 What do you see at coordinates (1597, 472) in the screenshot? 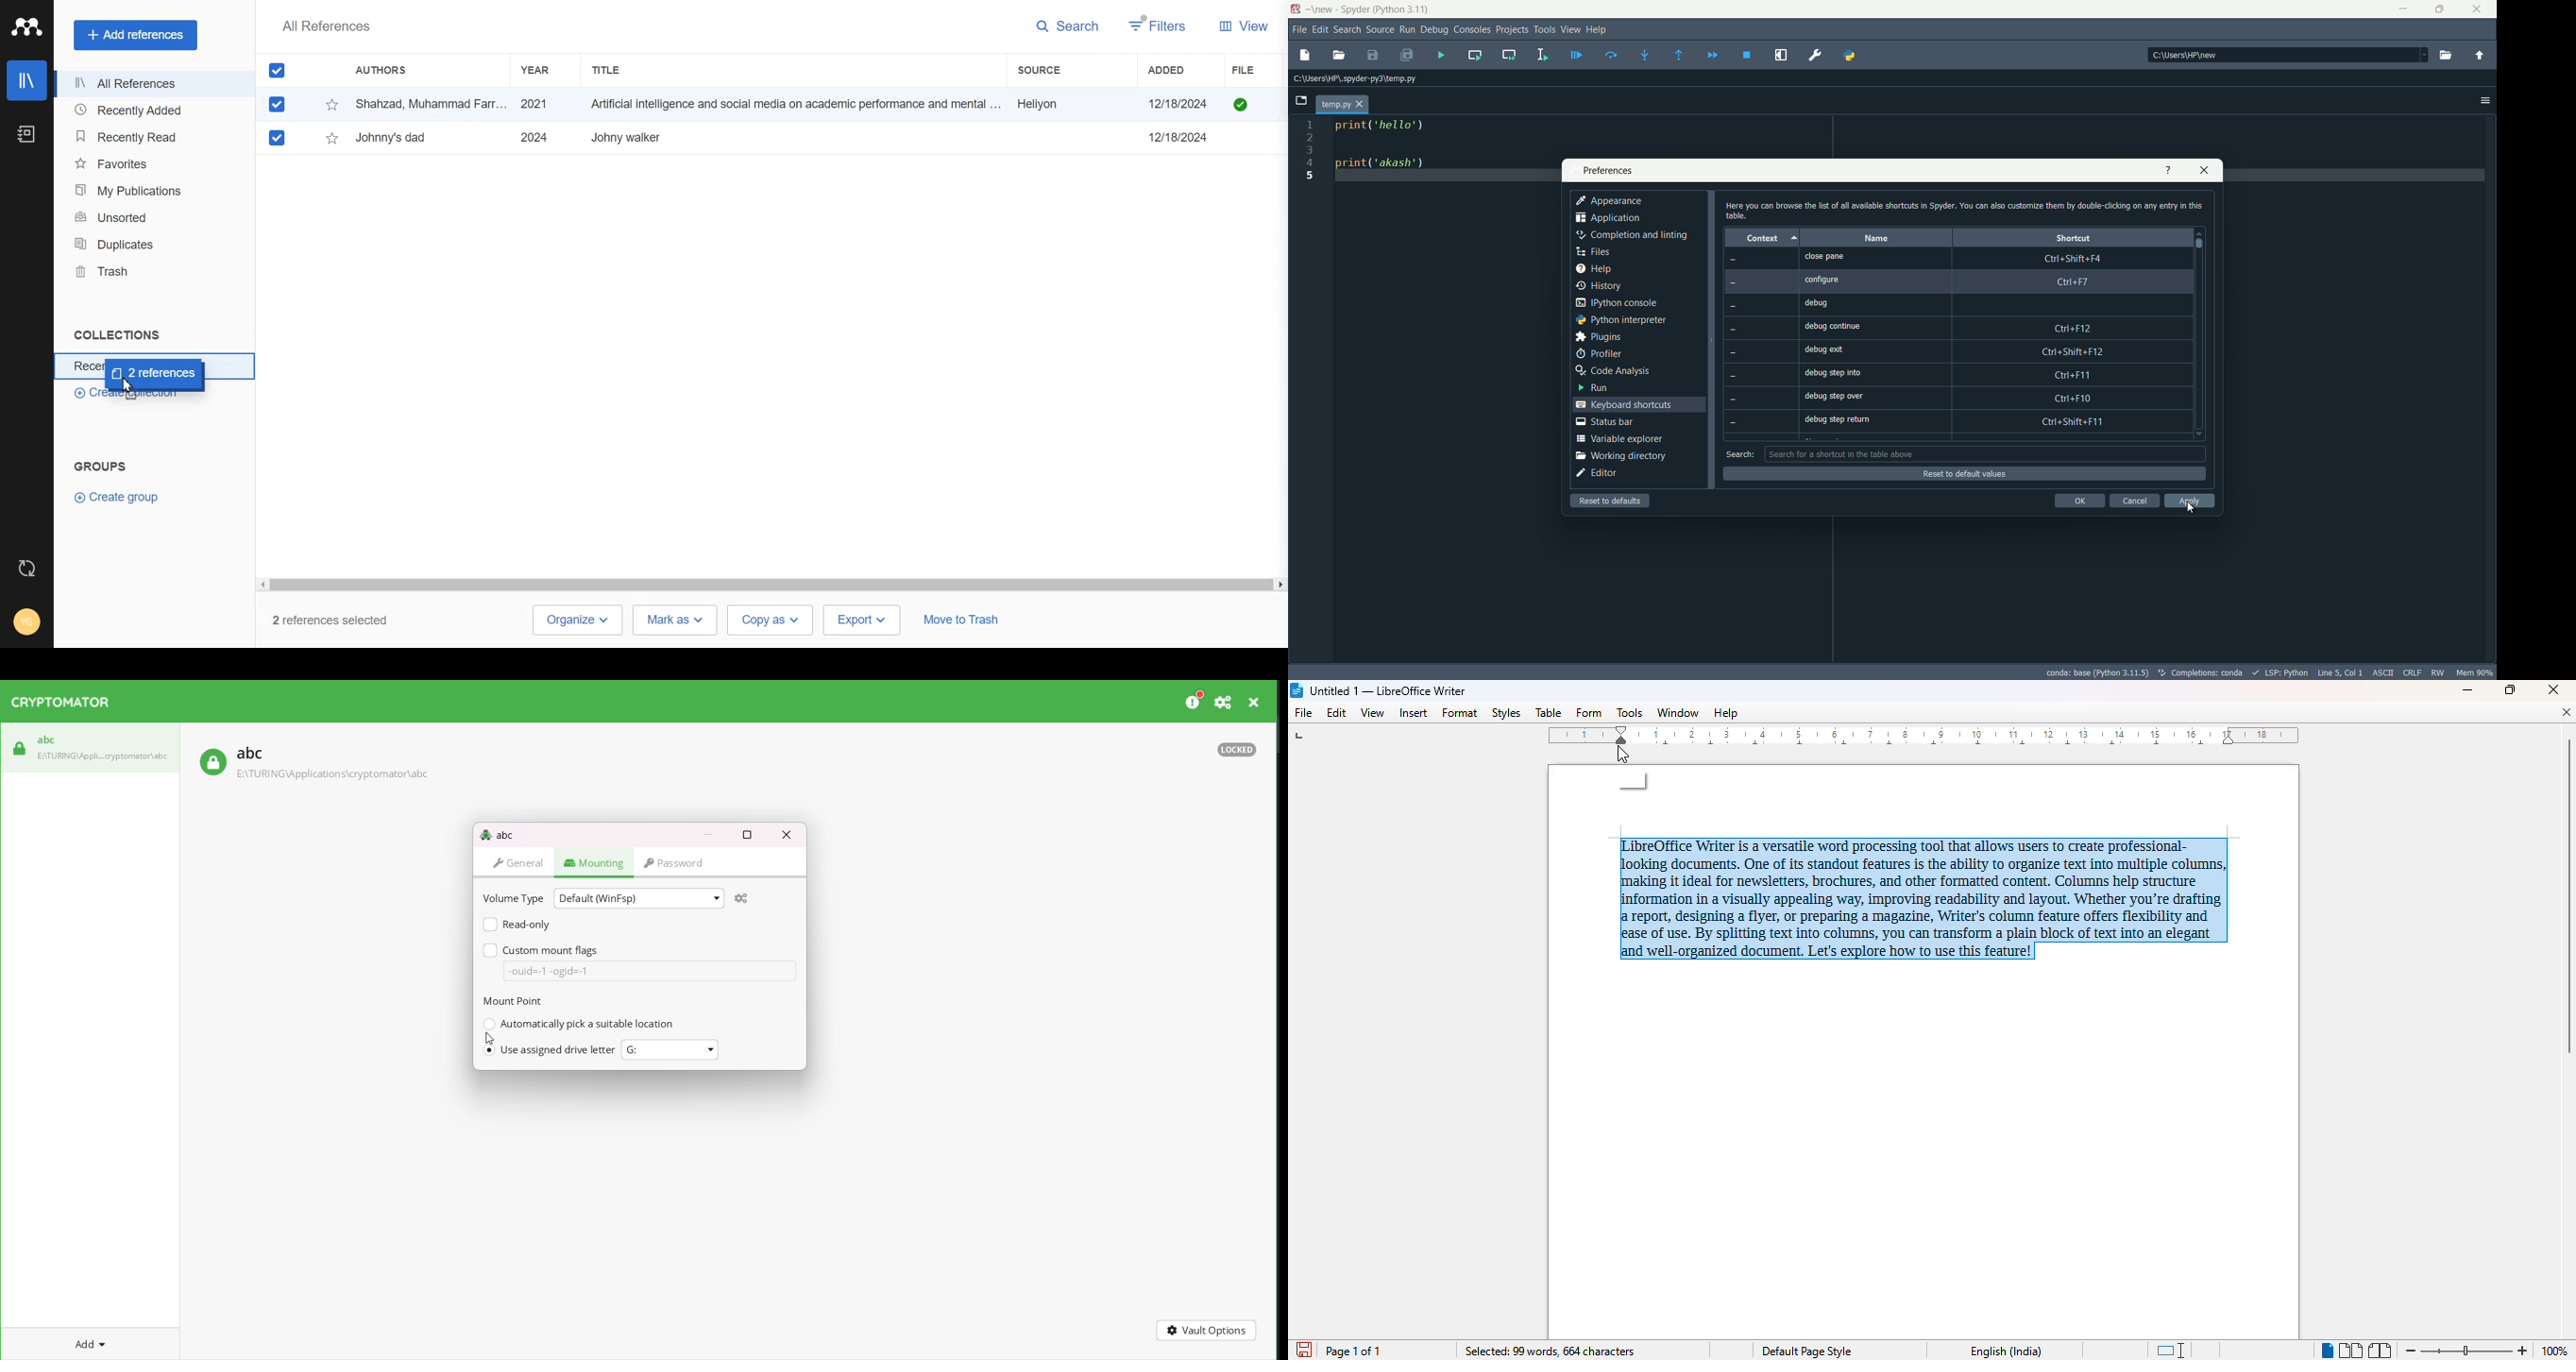
I see `editor` at bounding box center [1597, 472].